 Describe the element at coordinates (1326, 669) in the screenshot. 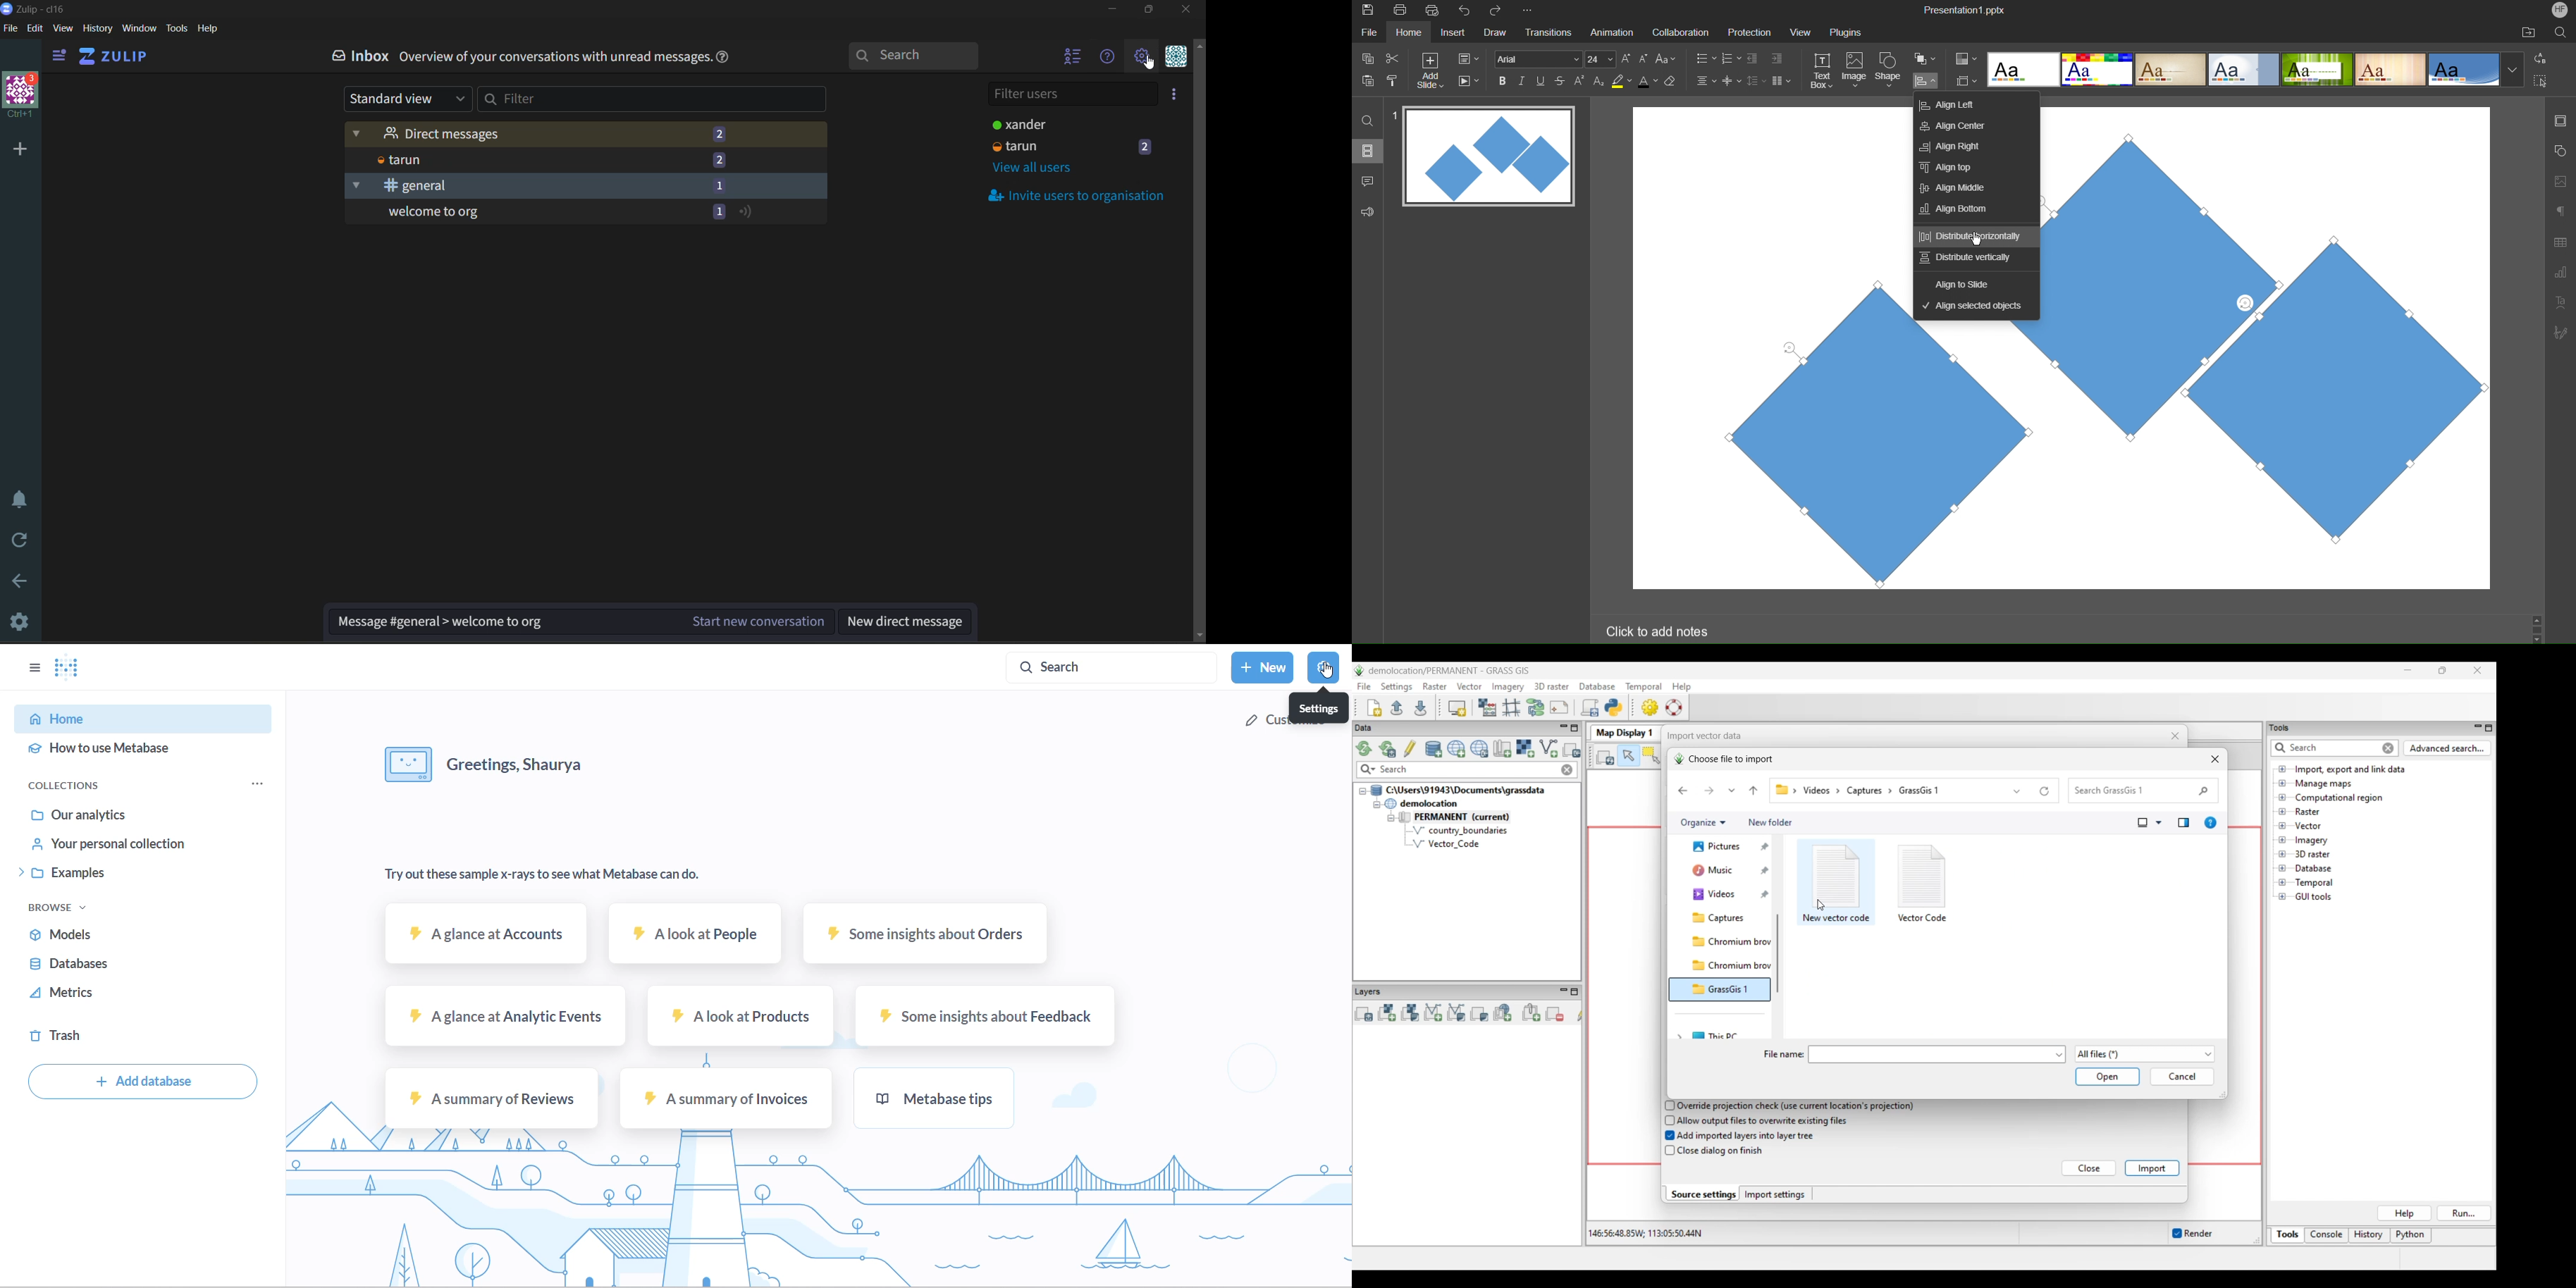

I see `cursor` at that location.